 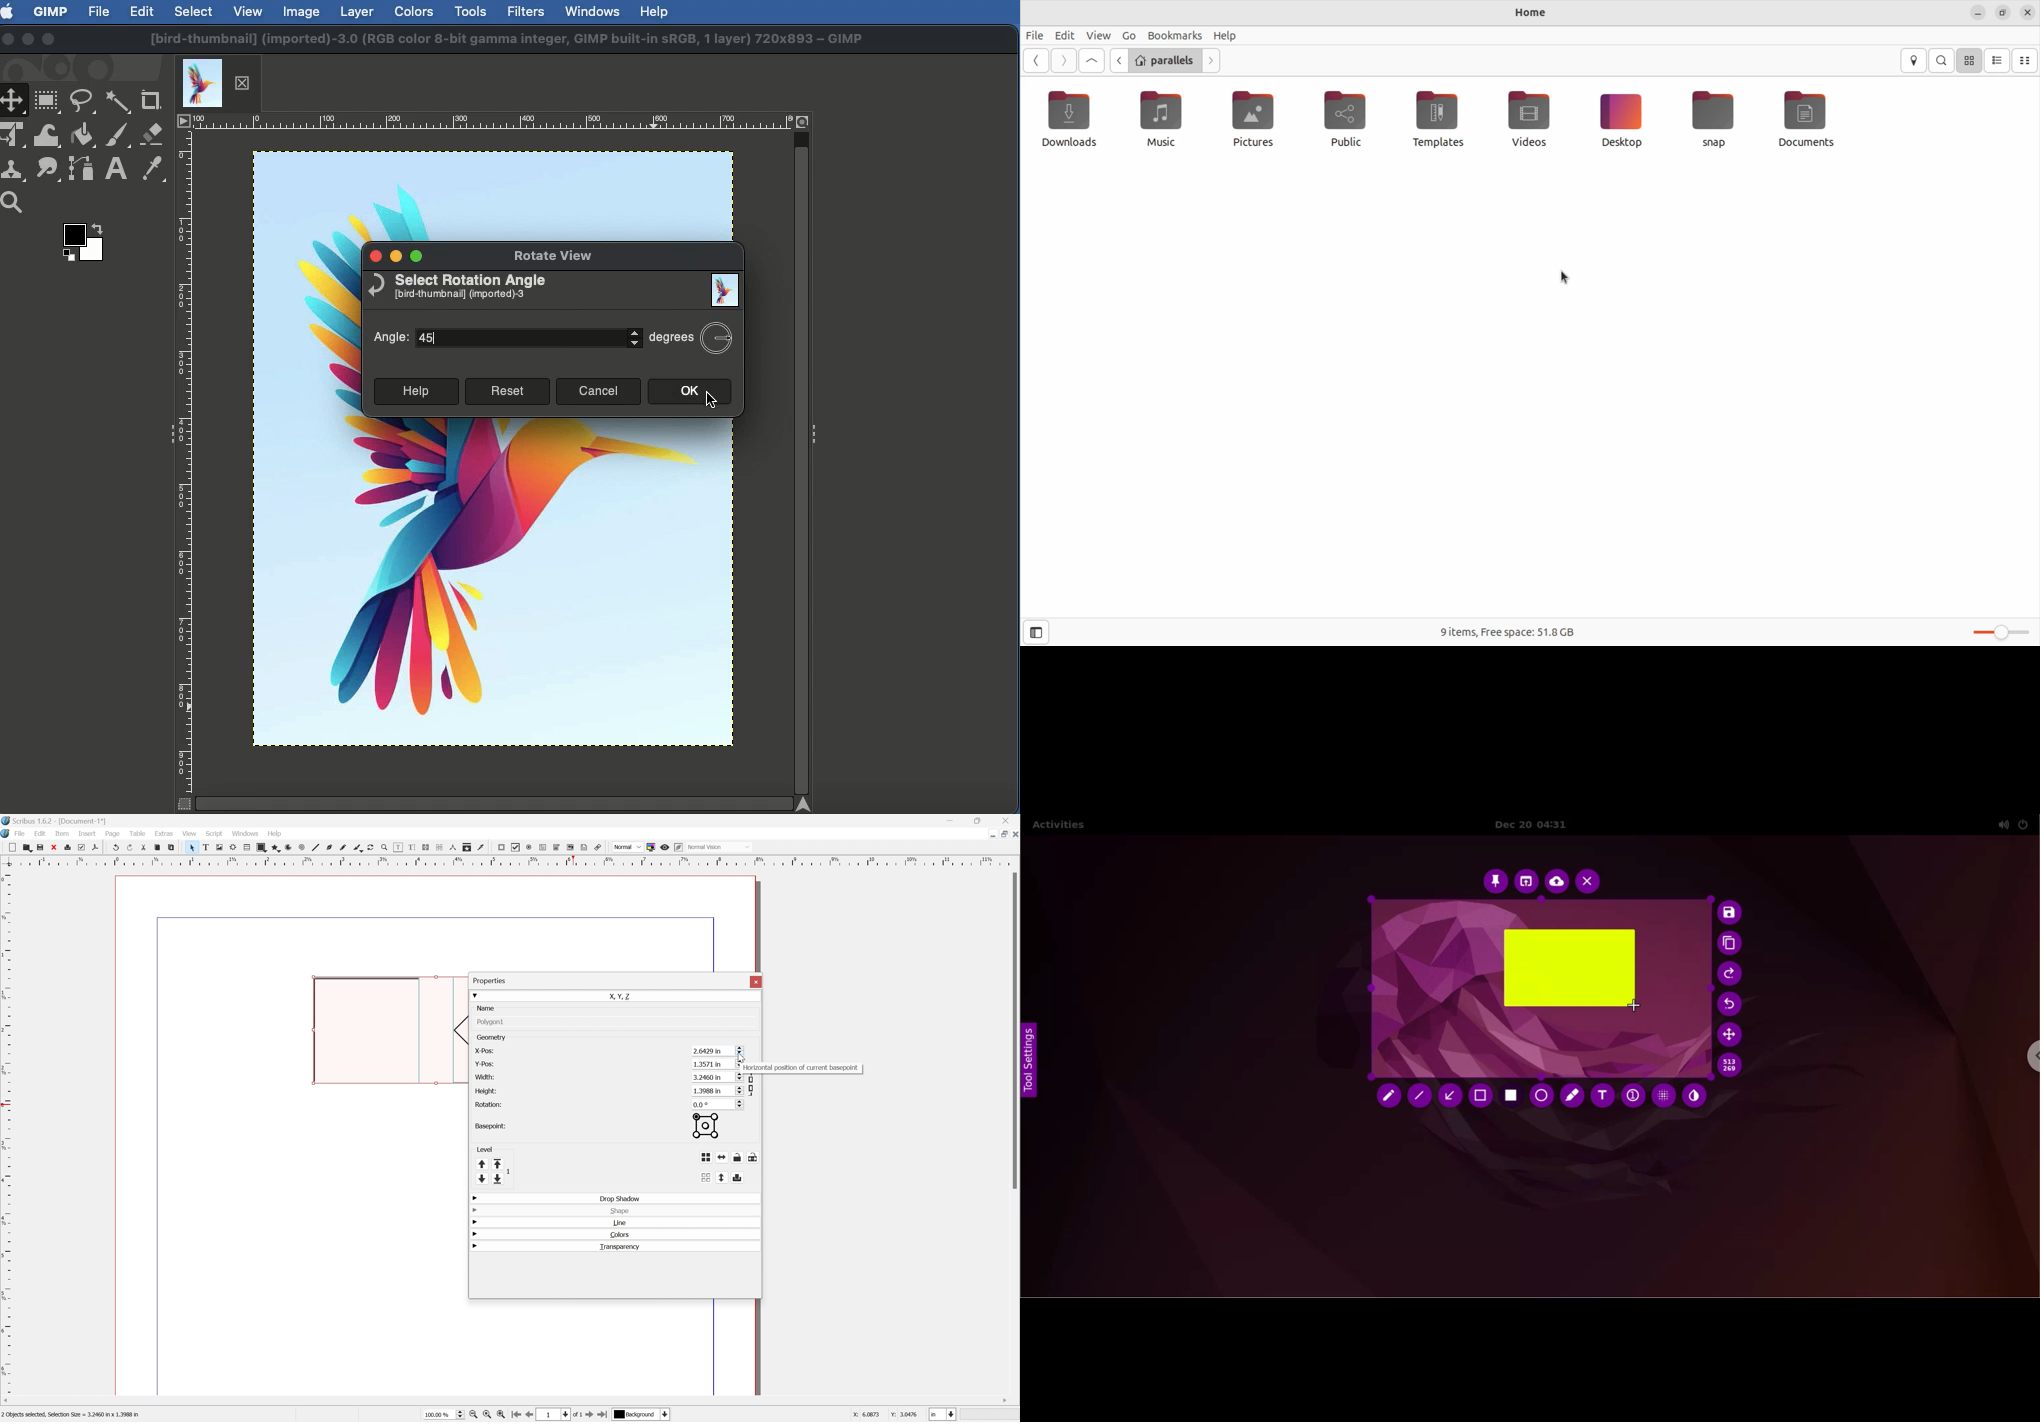 What do you see at coordinates (718, 1105) in the screenshot?
I see `0.0` at bounding box center [718, 1105].